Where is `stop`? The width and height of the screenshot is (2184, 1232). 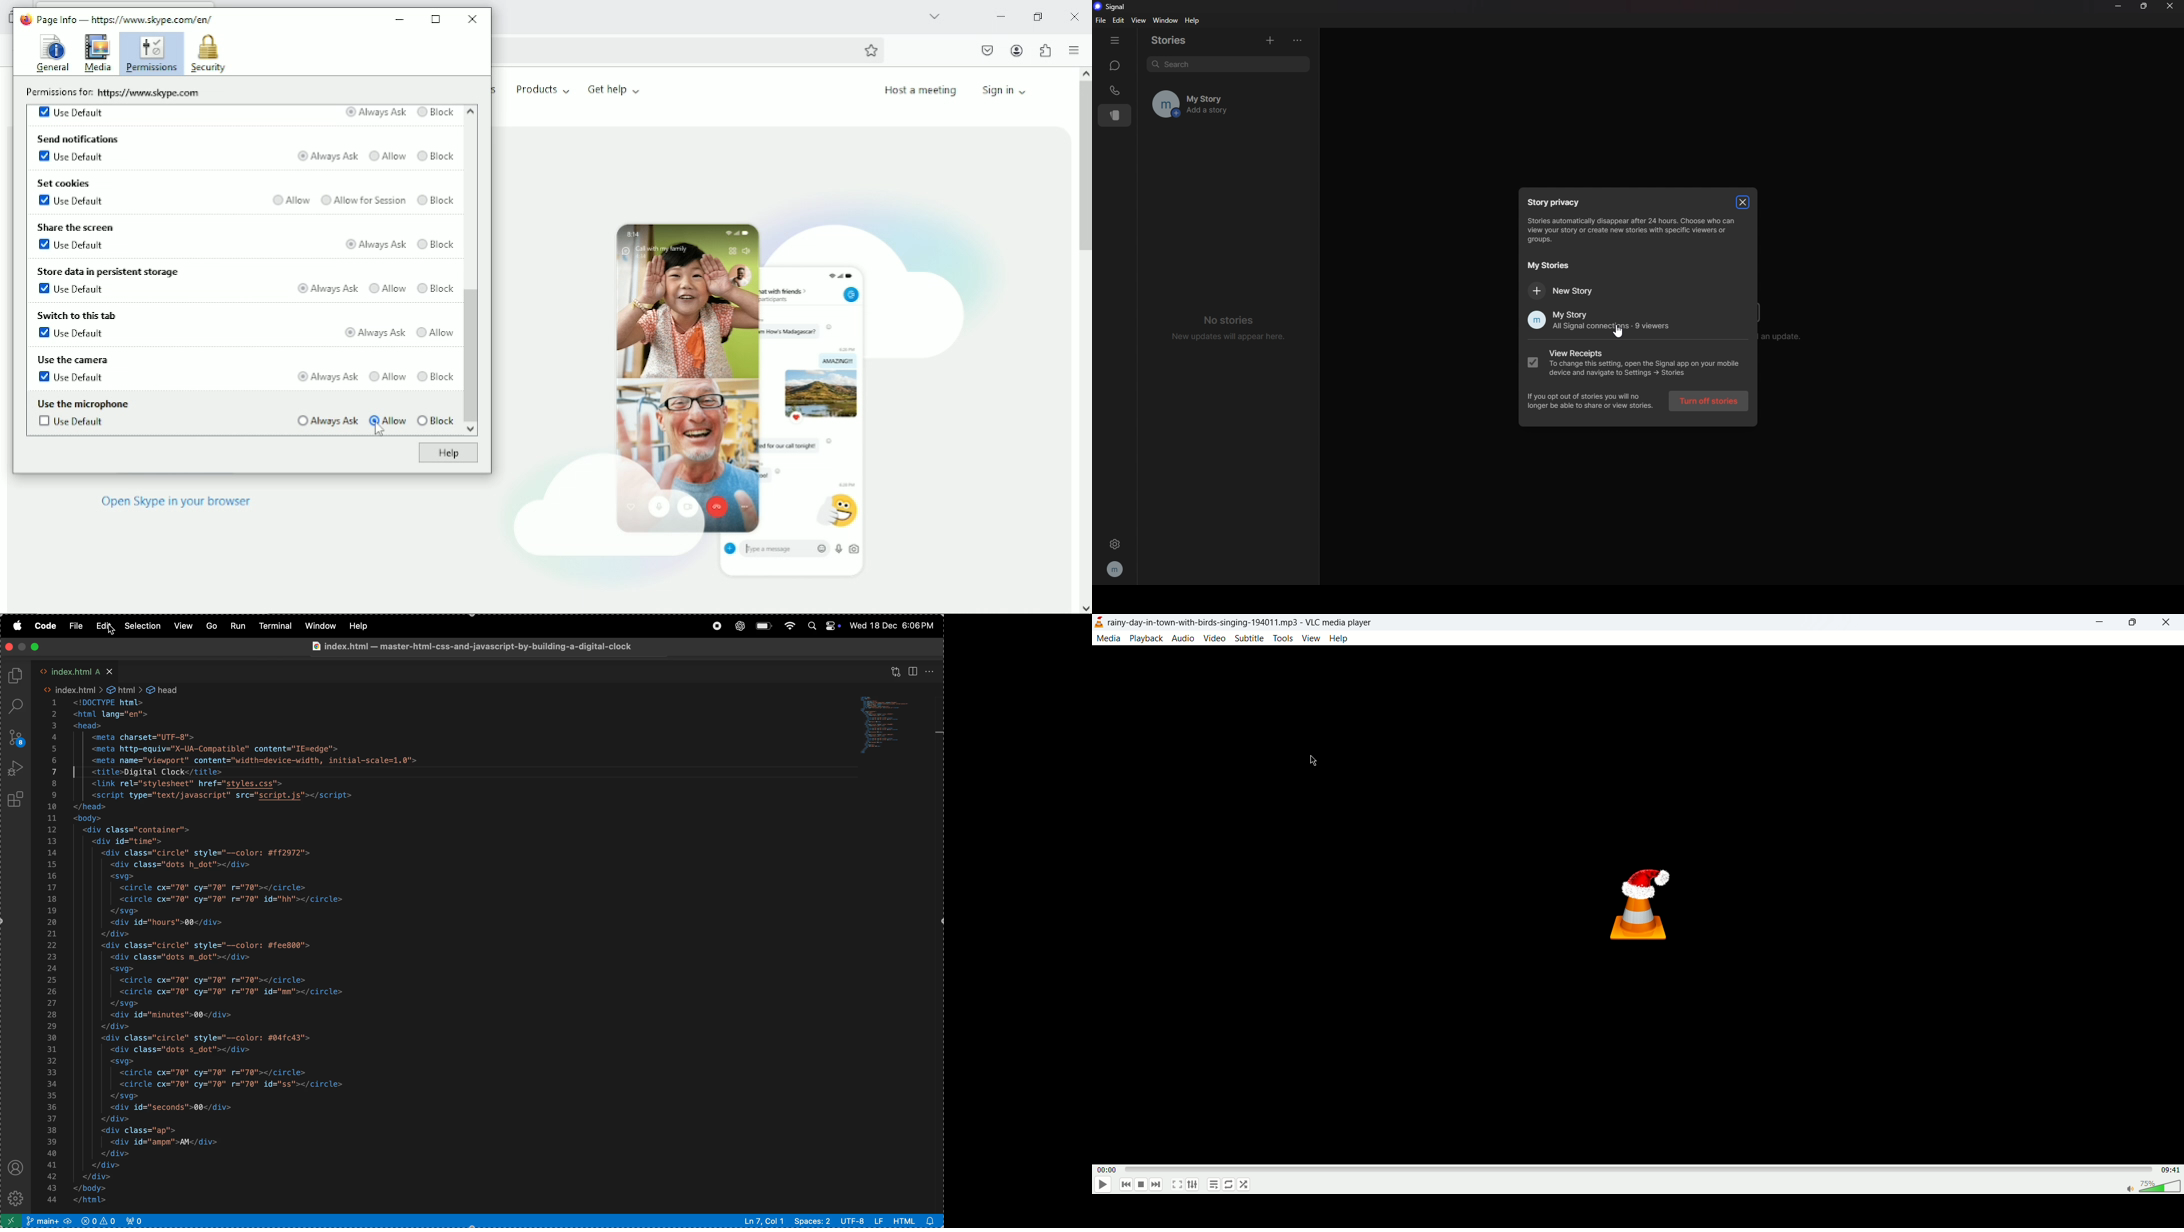 stop is located at coordinates (1142, 1185).